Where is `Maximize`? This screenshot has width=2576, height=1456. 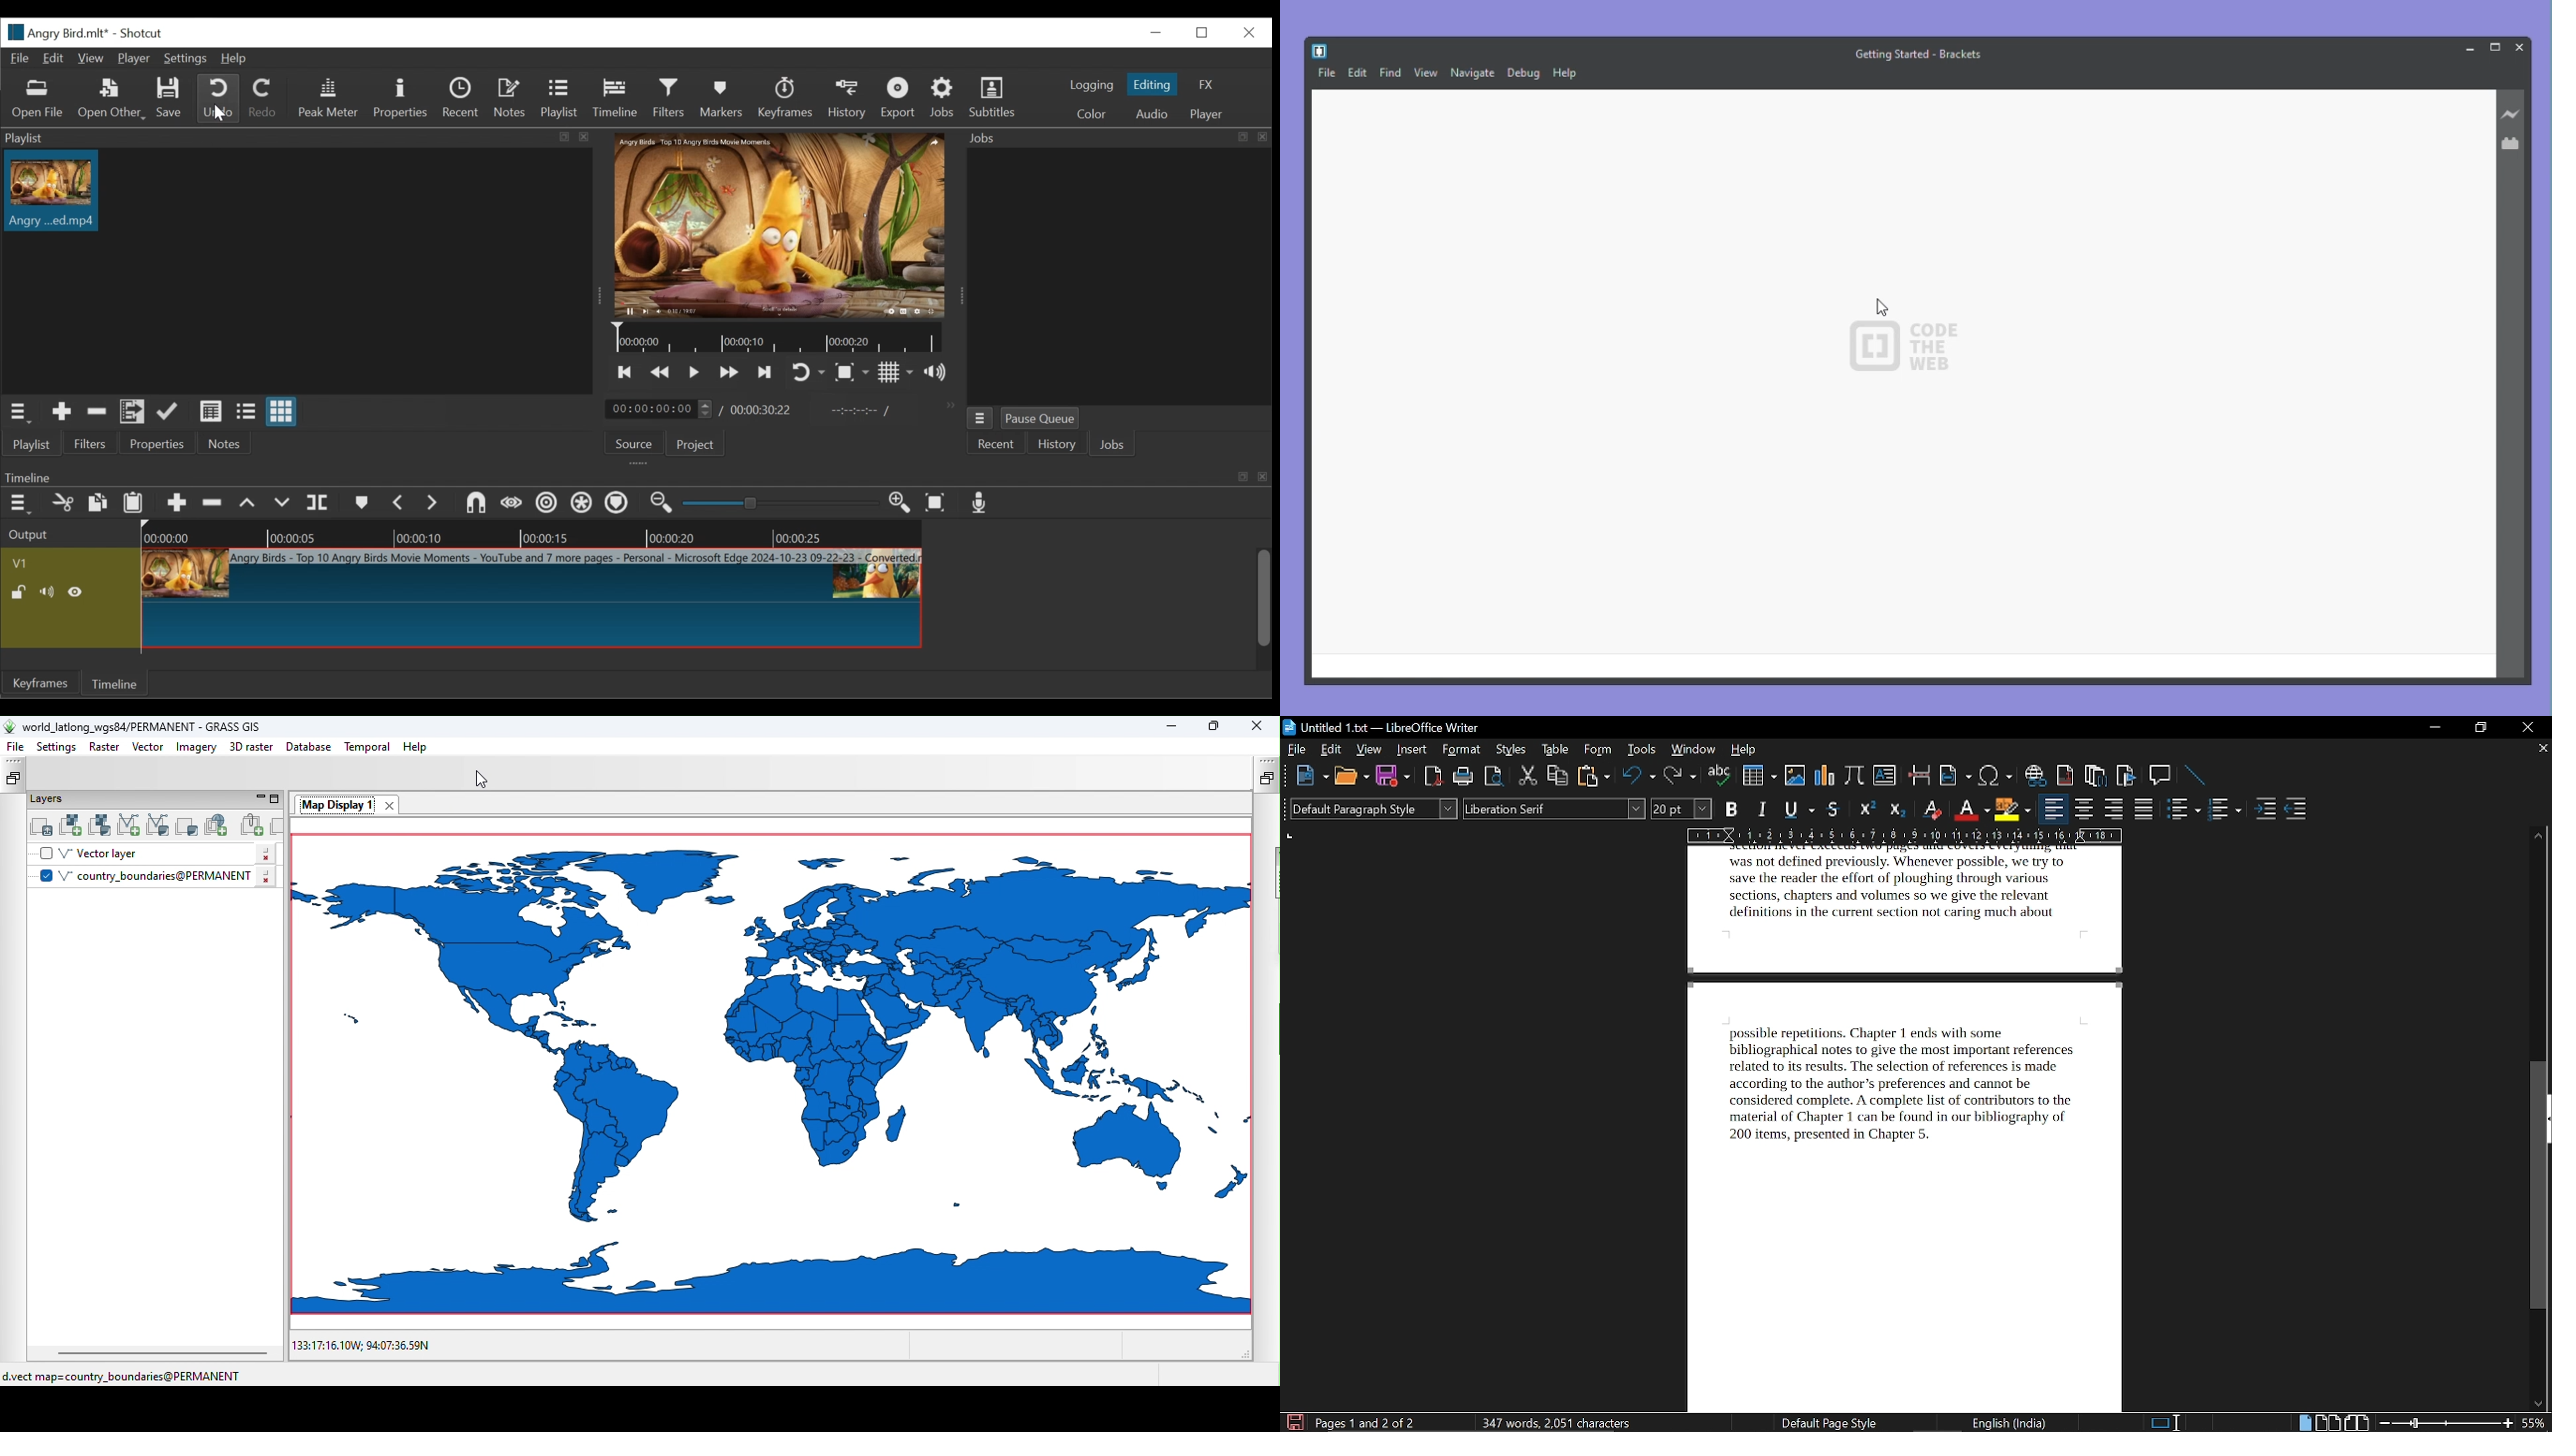
Maximize is located at coordinates (2494, 47).